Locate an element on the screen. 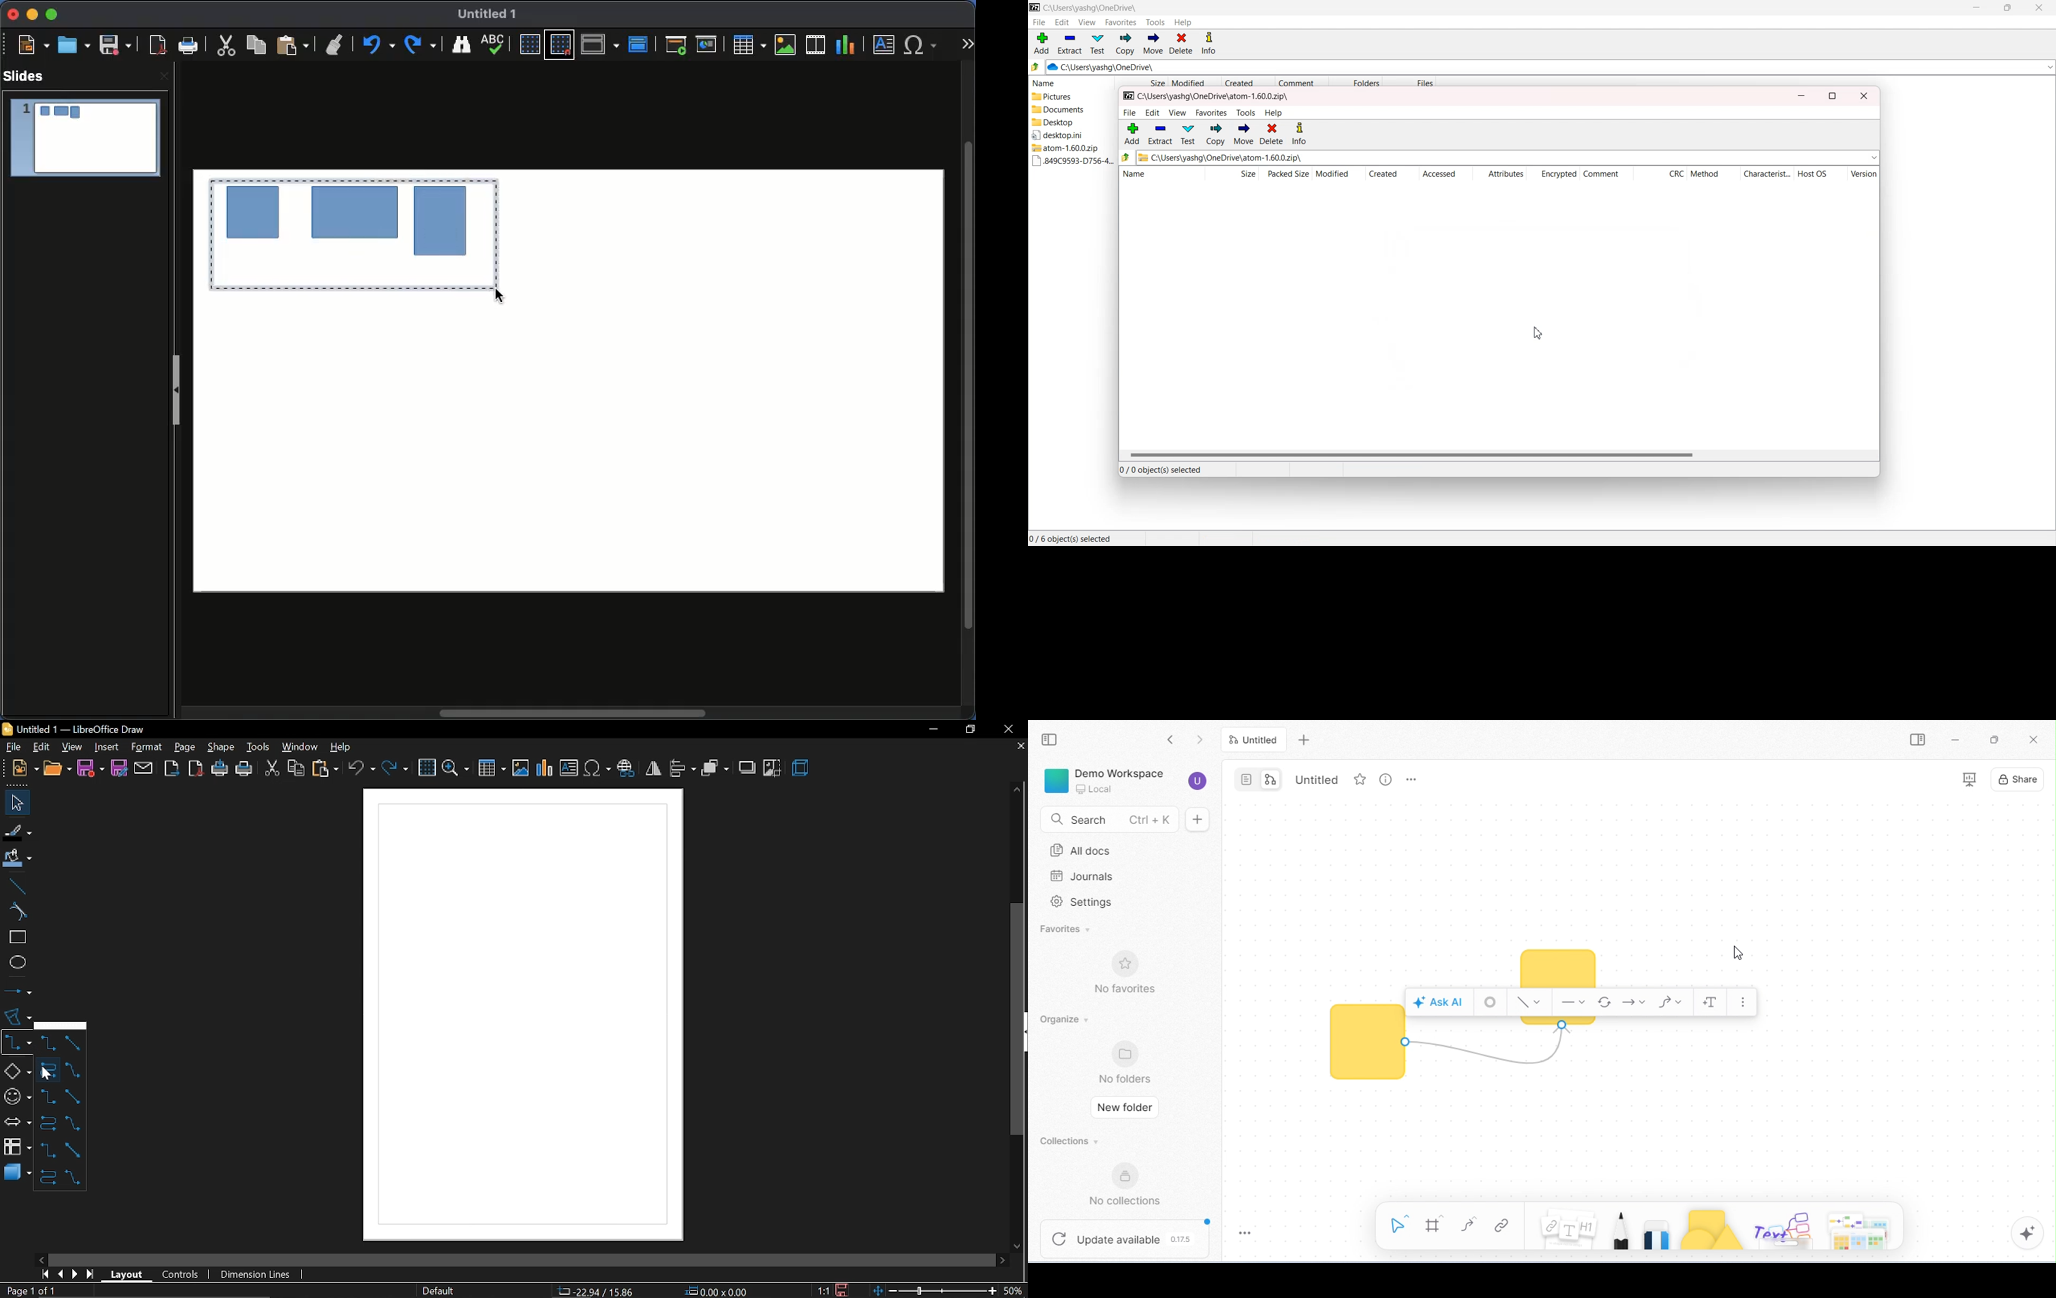 Image resolution: width=2072 pixels, height=1316 pixels. help is located at coordinates (1274, 113).